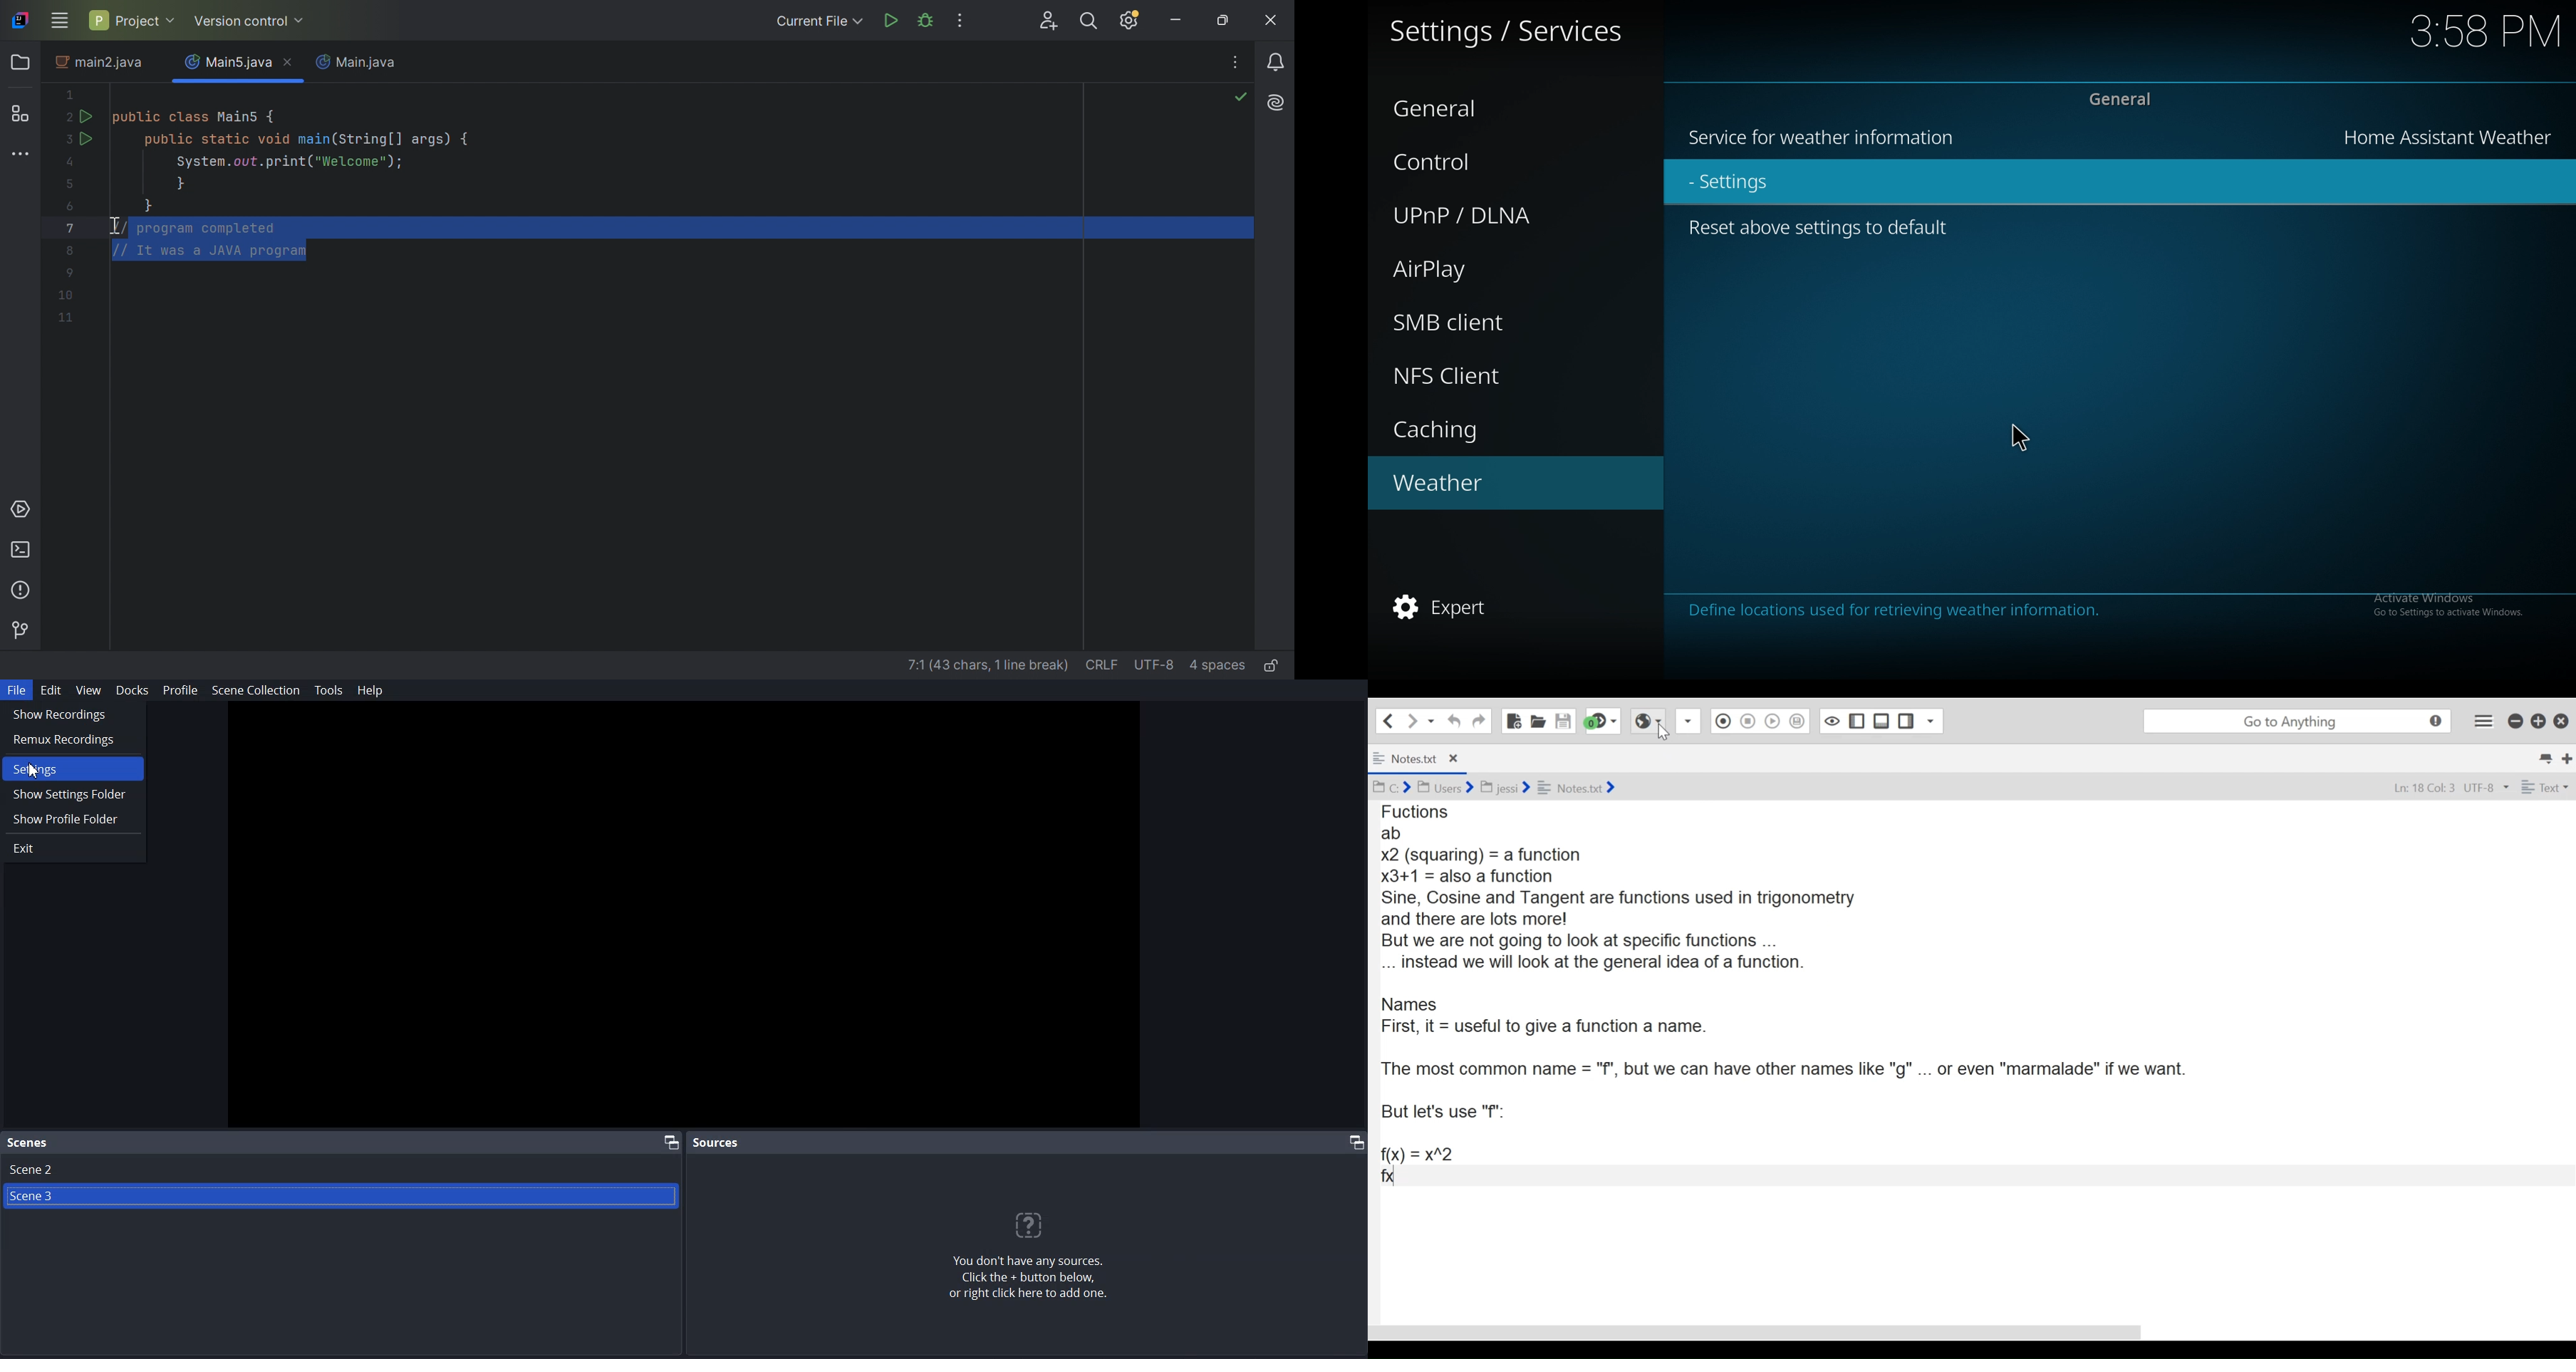 Image resolution: width=2576 pixels, height=1372 pixels. I want to click on General, so click(1479, 103).